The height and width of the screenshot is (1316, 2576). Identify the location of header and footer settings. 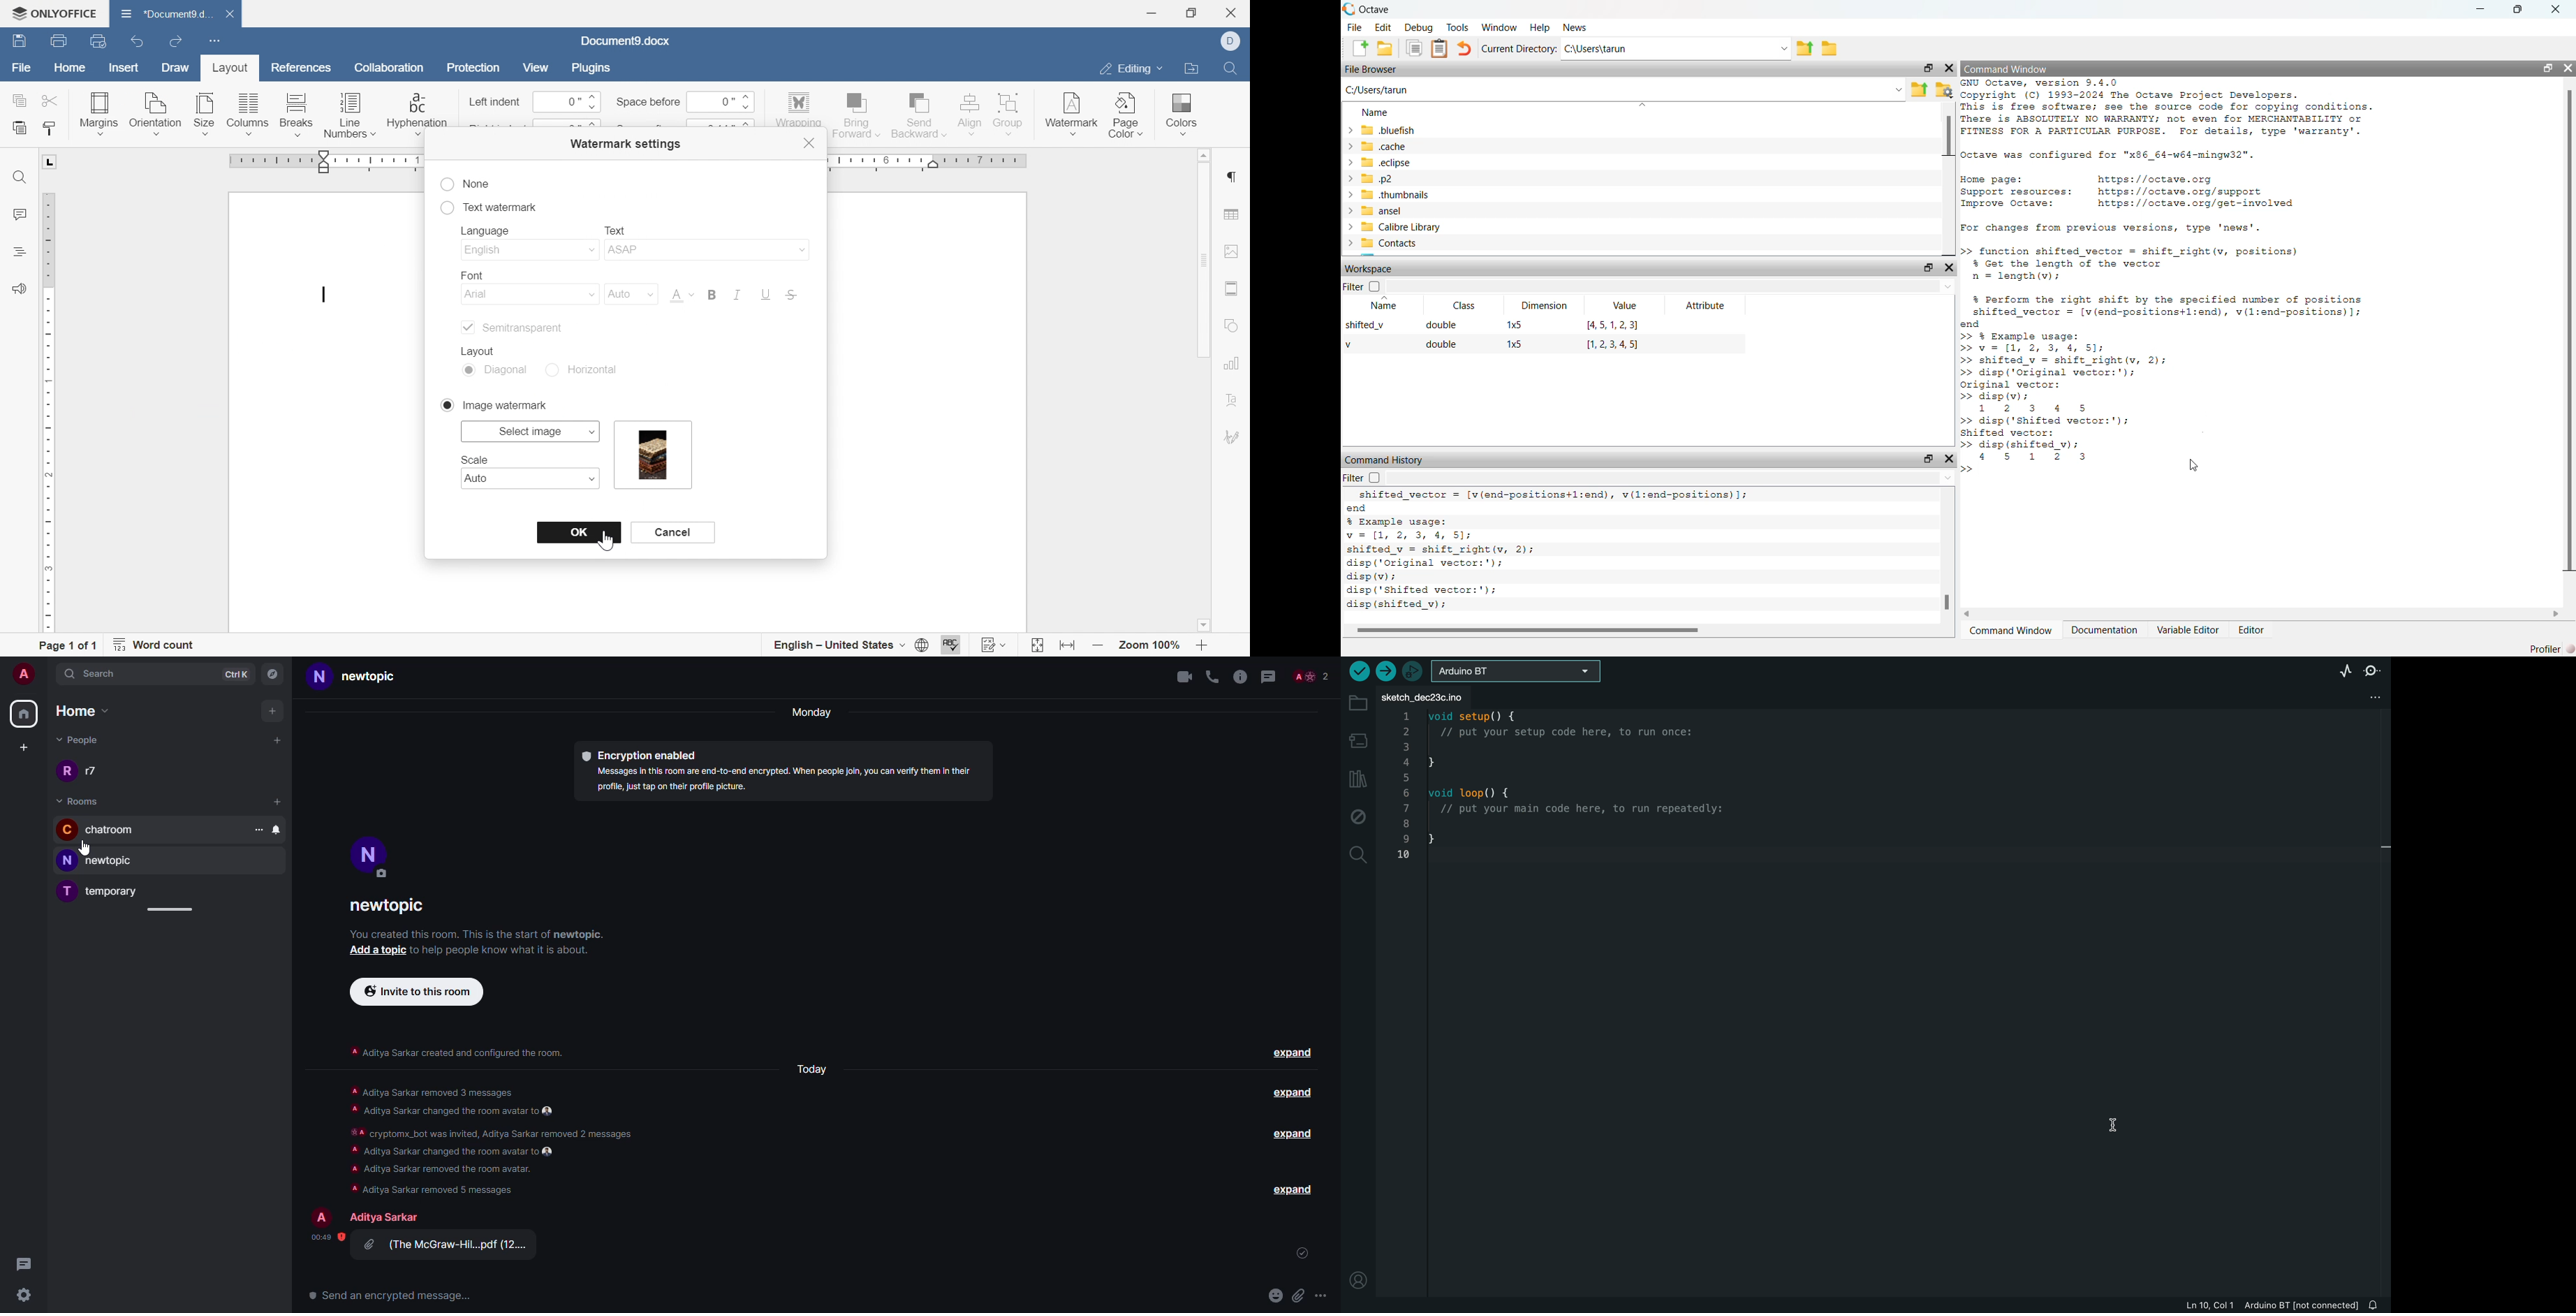
(1229, 289).